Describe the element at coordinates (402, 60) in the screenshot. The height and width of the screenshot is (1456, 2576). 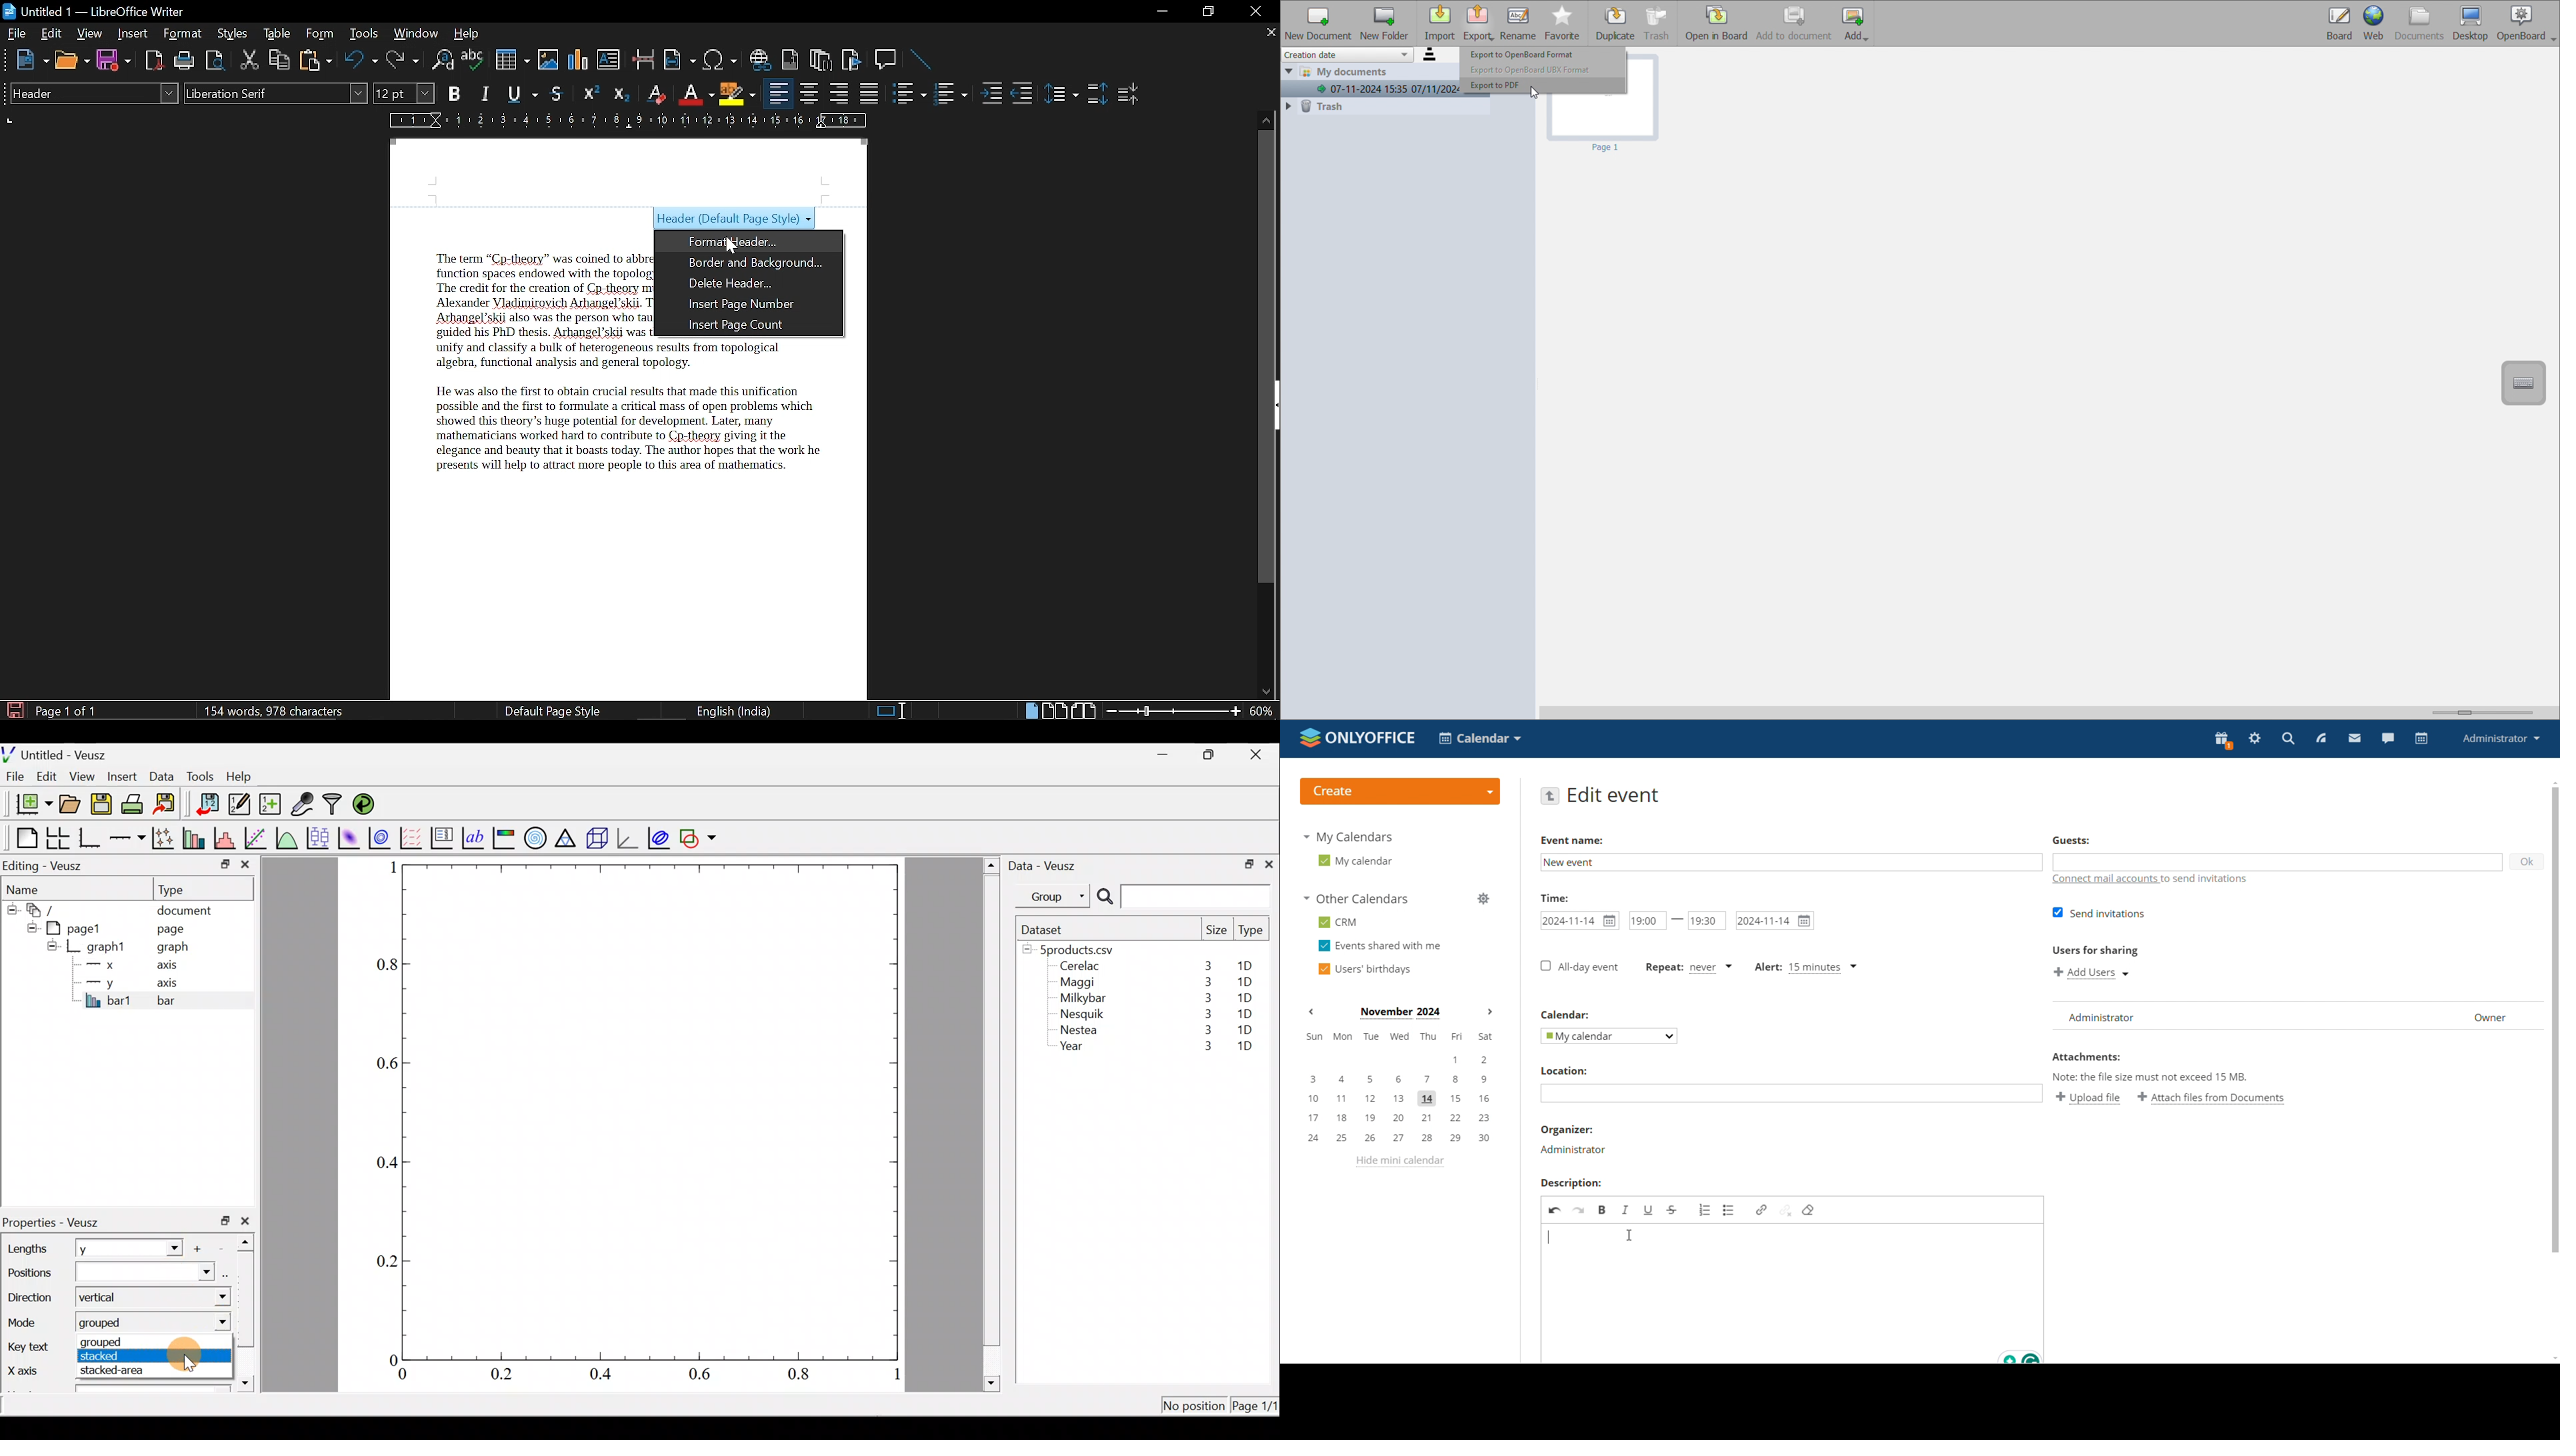
I see `Redo` at that location.